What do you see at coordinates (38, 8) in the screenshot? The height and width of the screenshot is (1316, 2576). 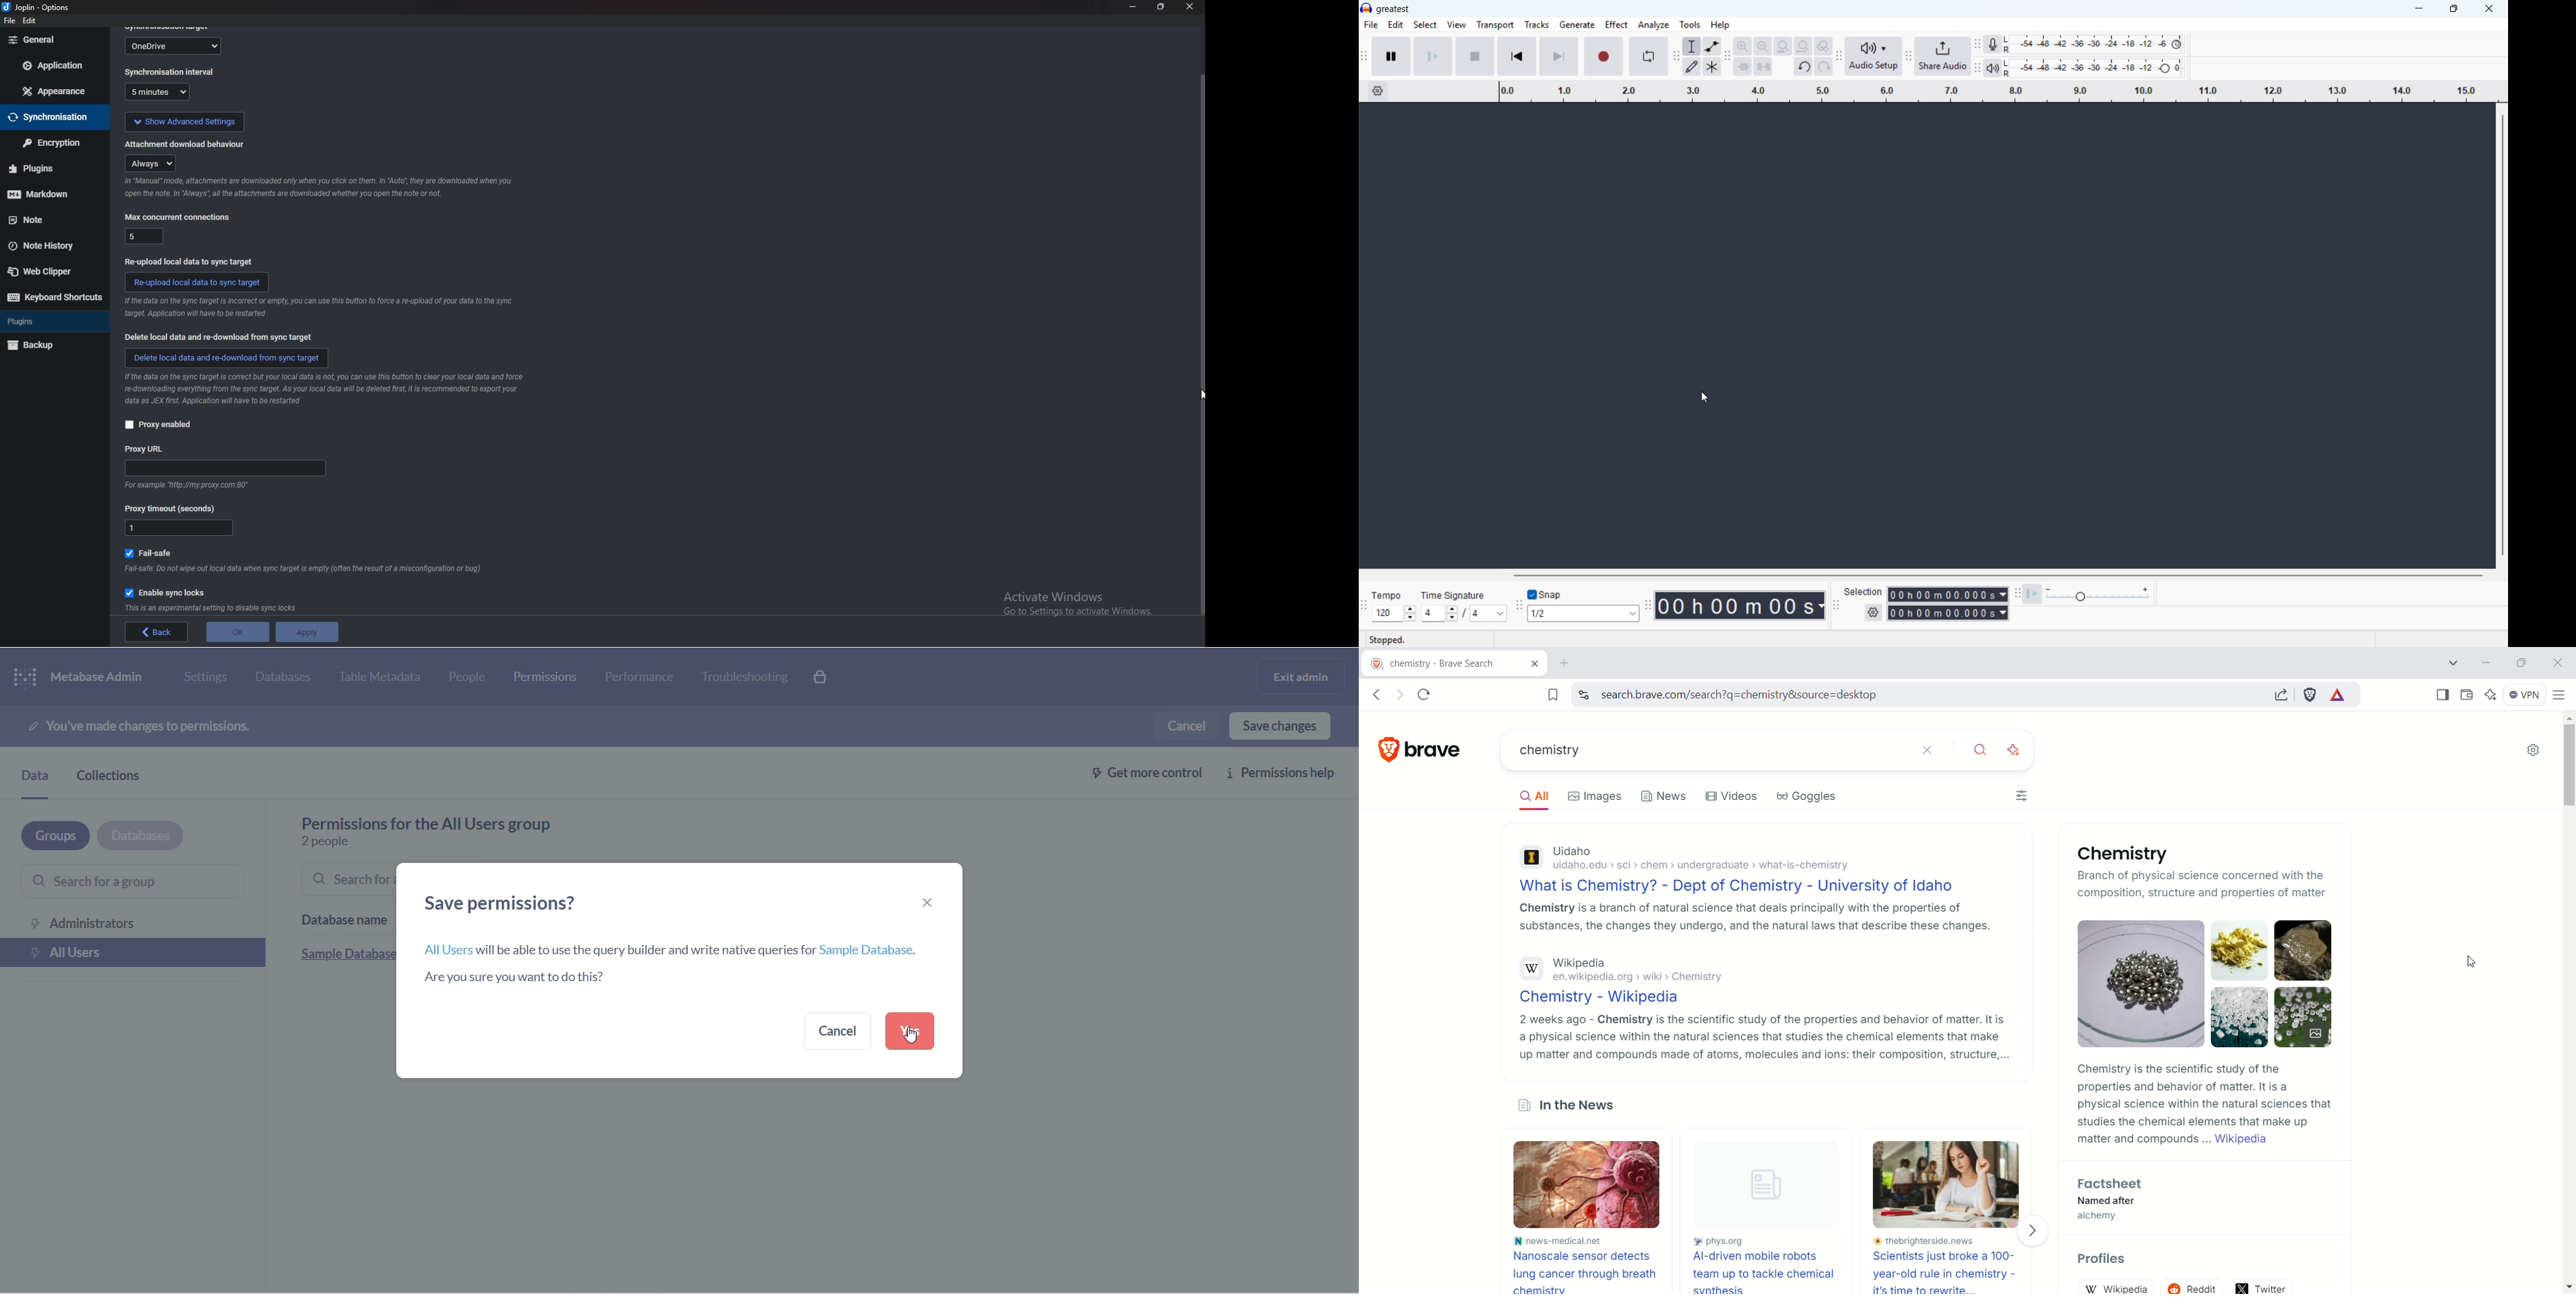 I see `options` at bounding box center [38, 8].